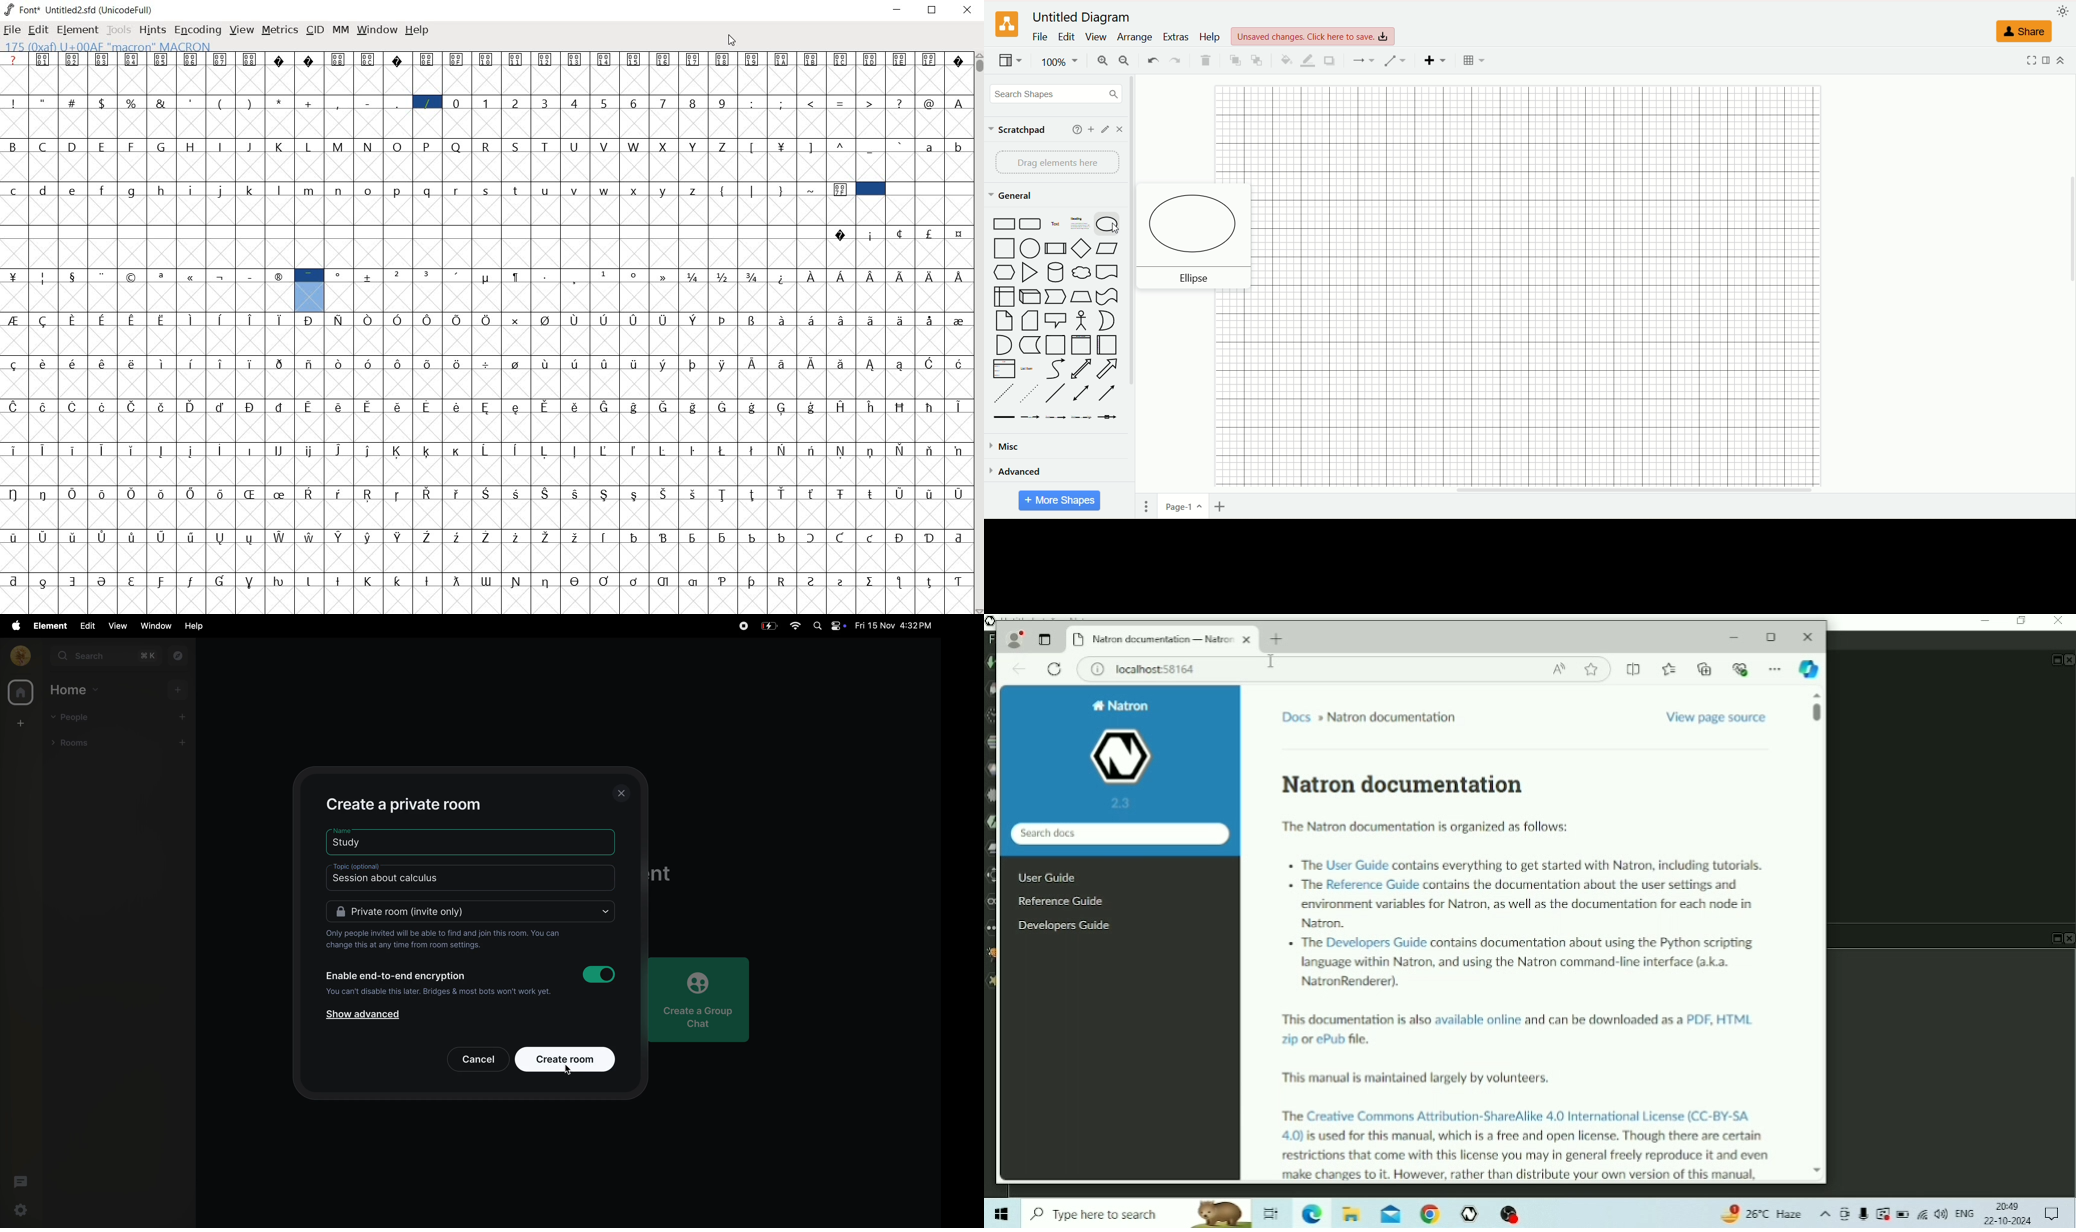 The image size is (2100, 1232). What do you see at coordinates (1610, 490) in the screenshot?
I see `horizontal scroll bar` at bounding box center [1610, 490].